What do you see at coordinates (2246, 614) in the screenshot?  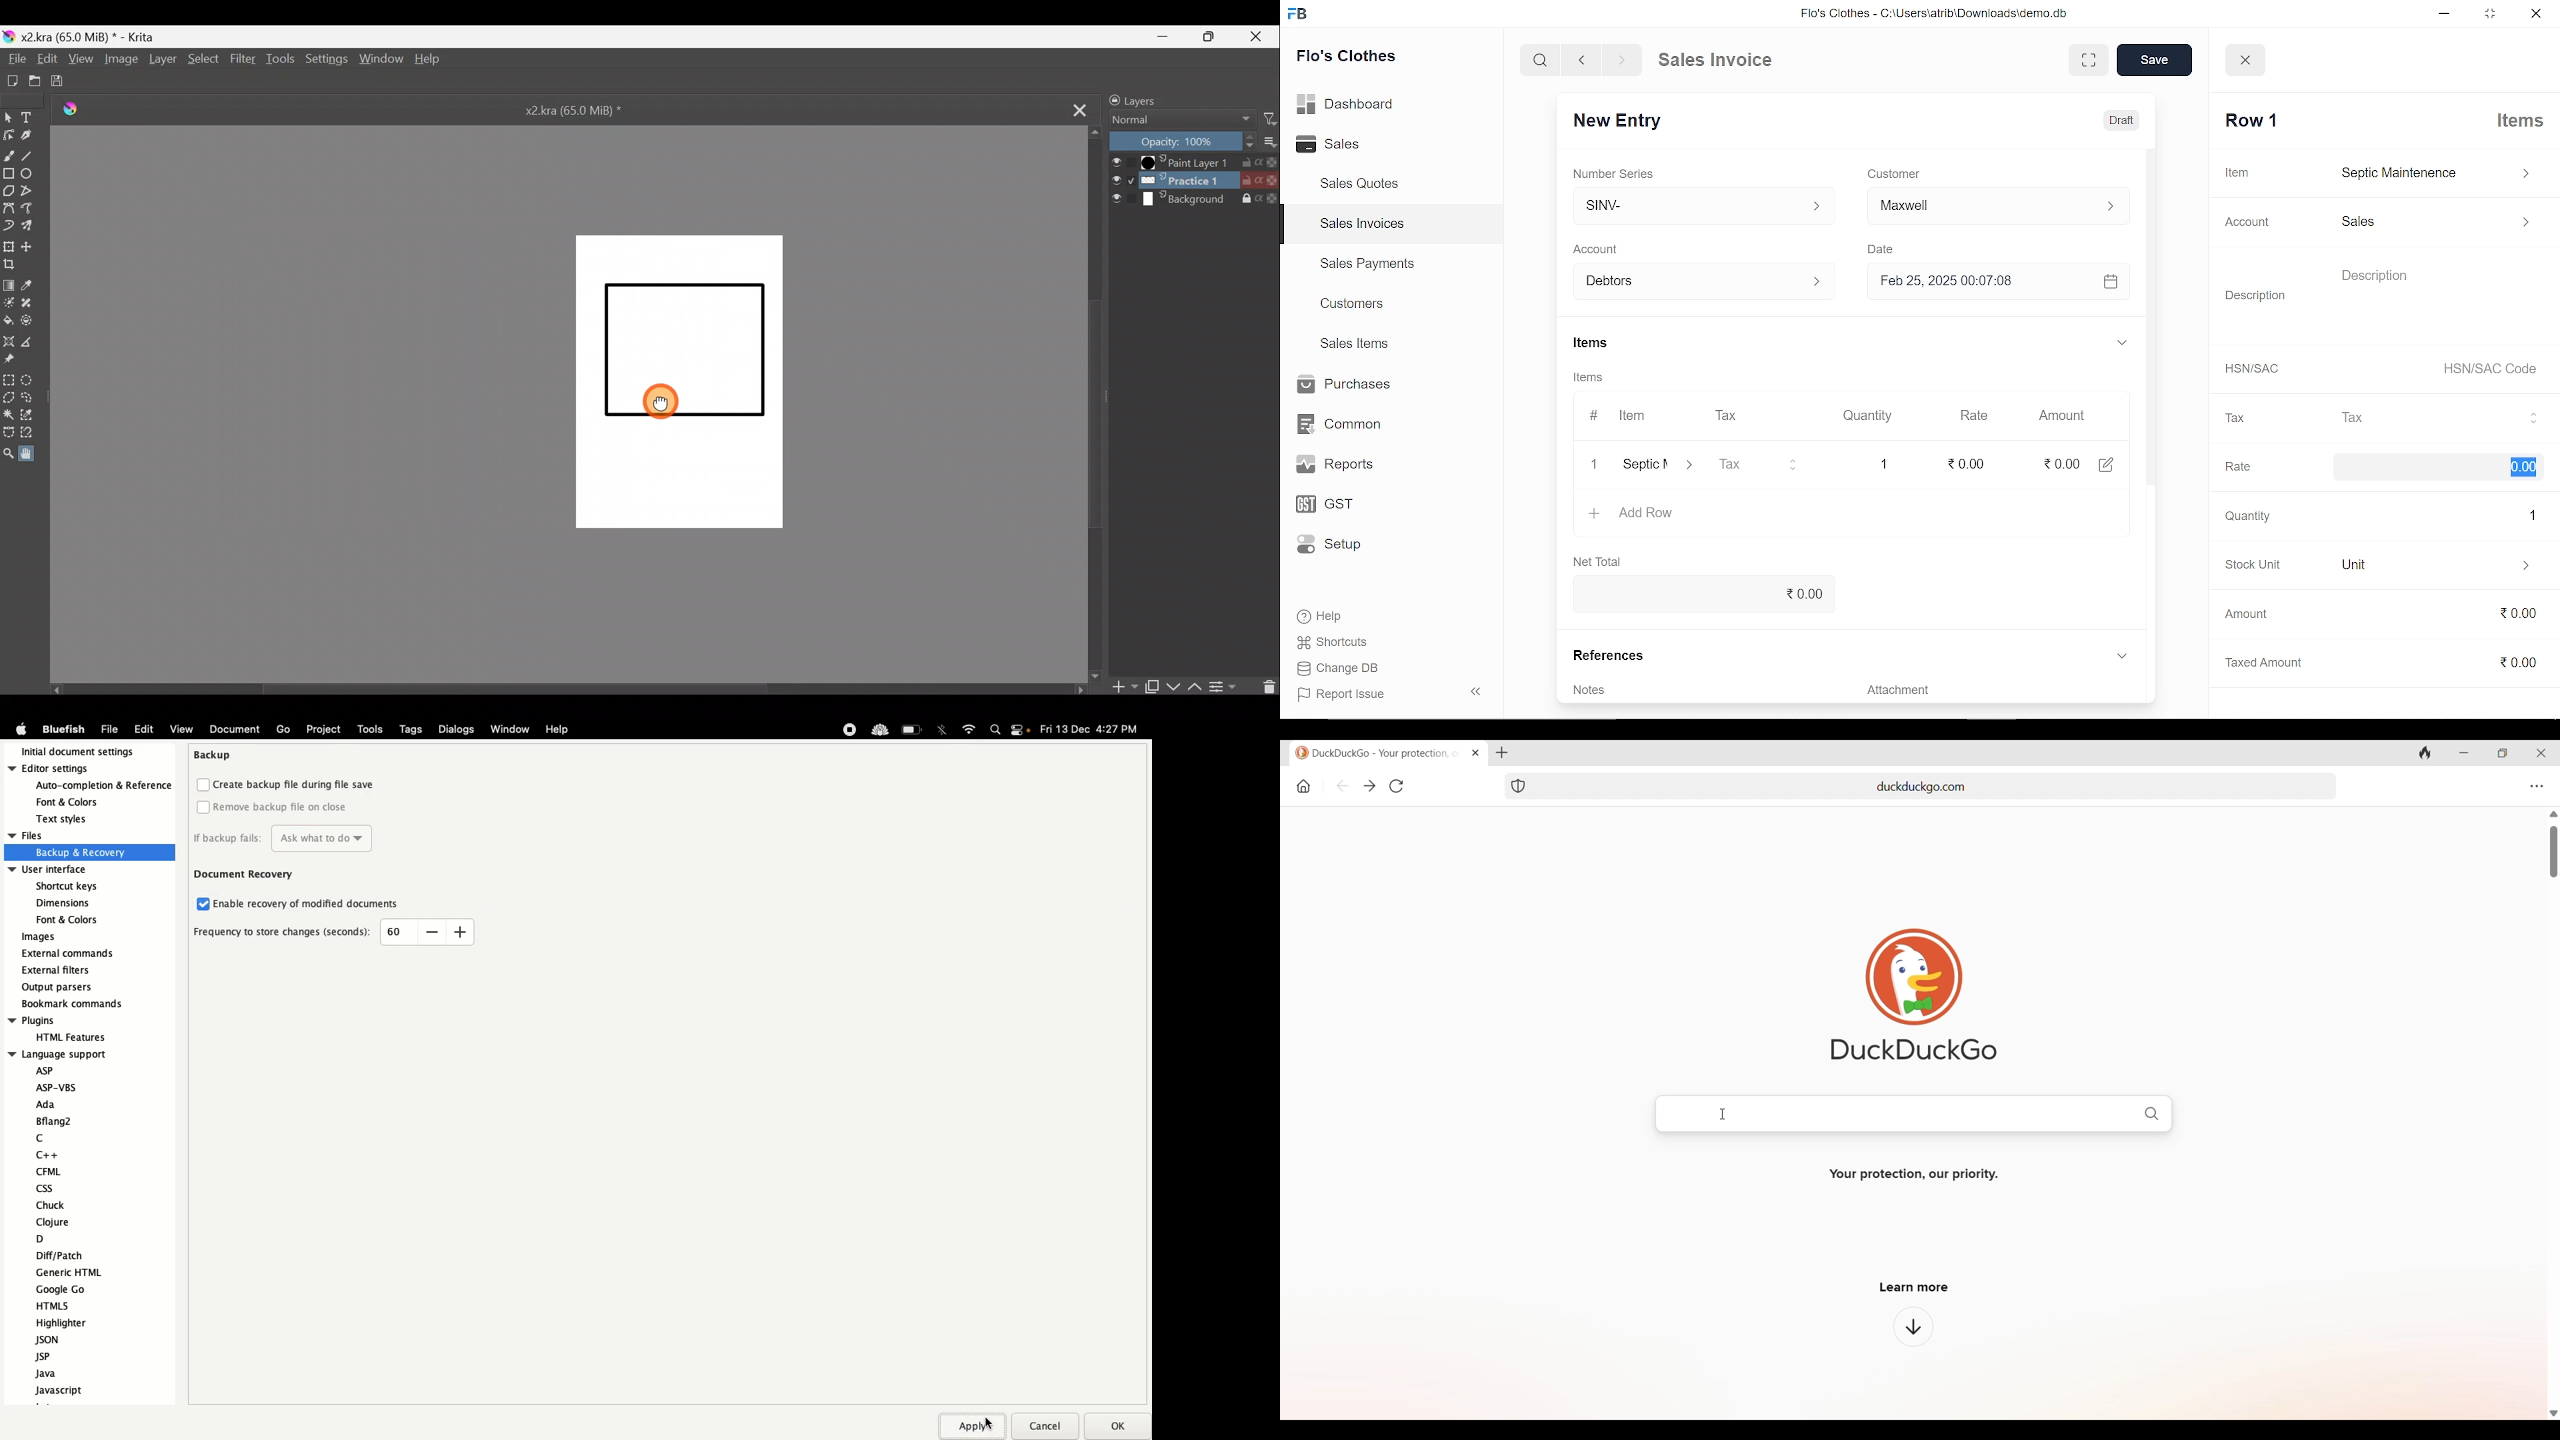 I see `‘Amount.` at bounding box center [2246, 614].